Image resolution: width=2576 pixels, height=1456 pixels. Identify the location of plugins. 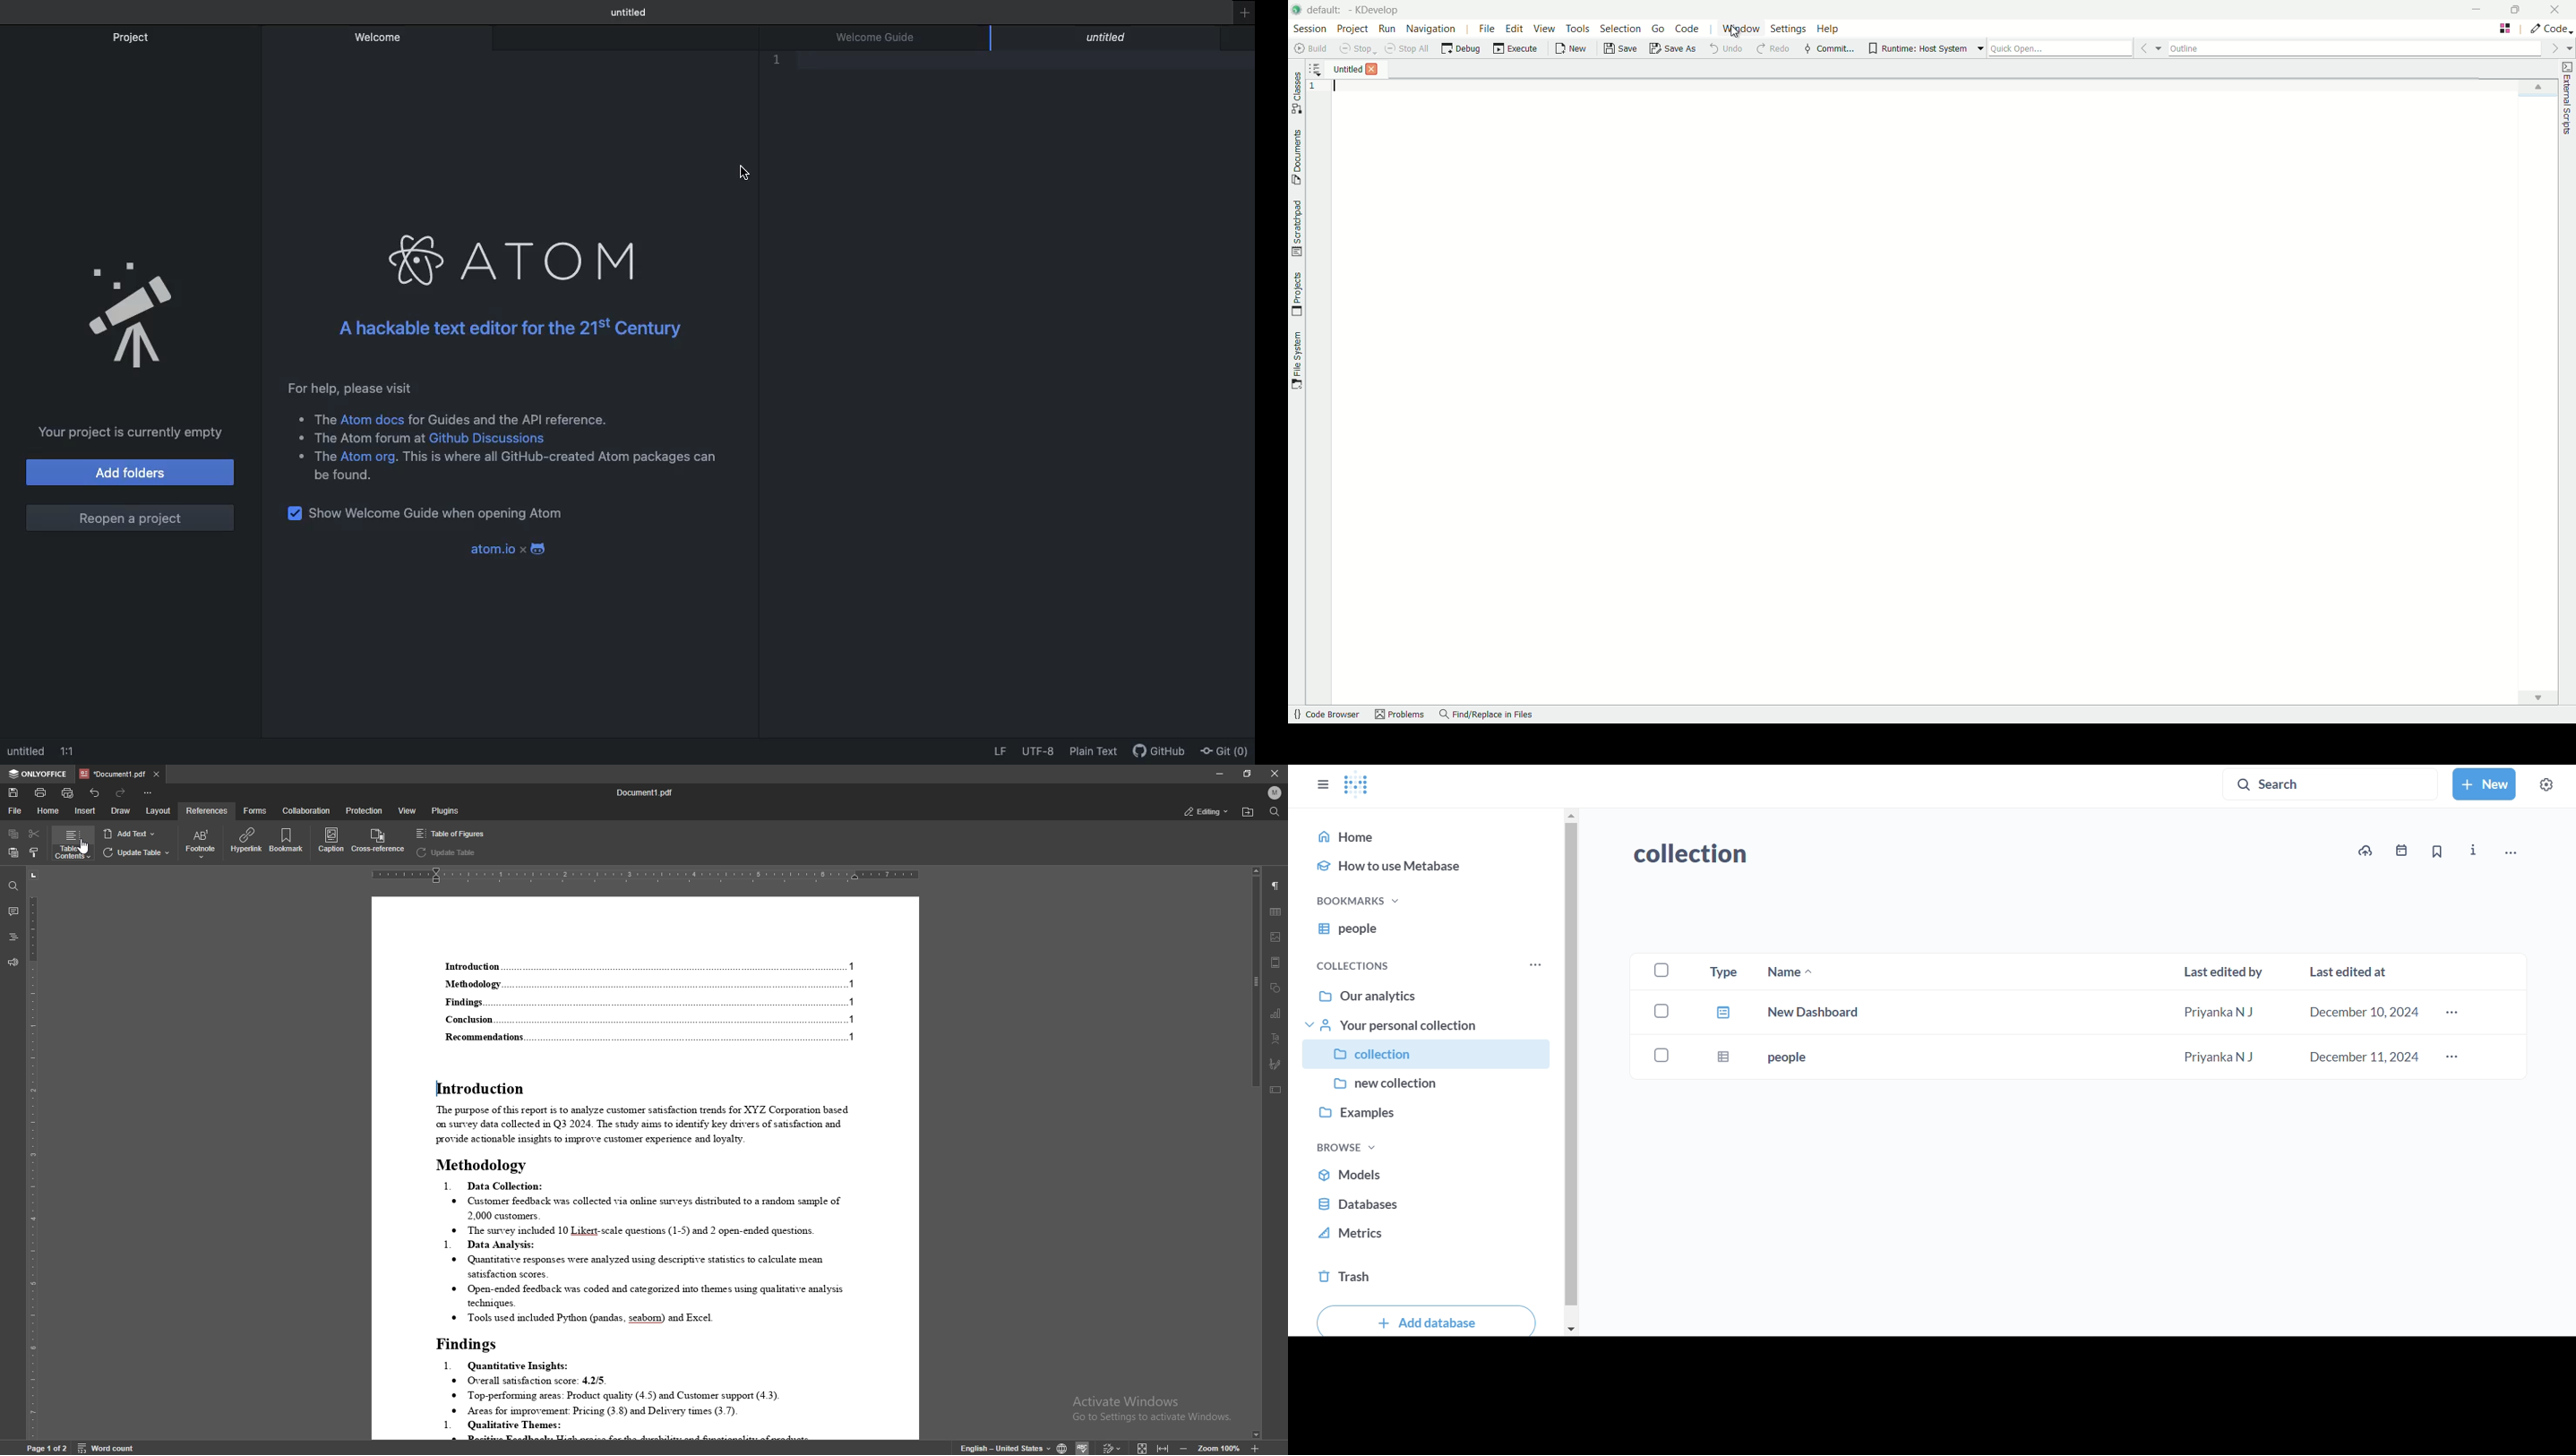
(445, 812).